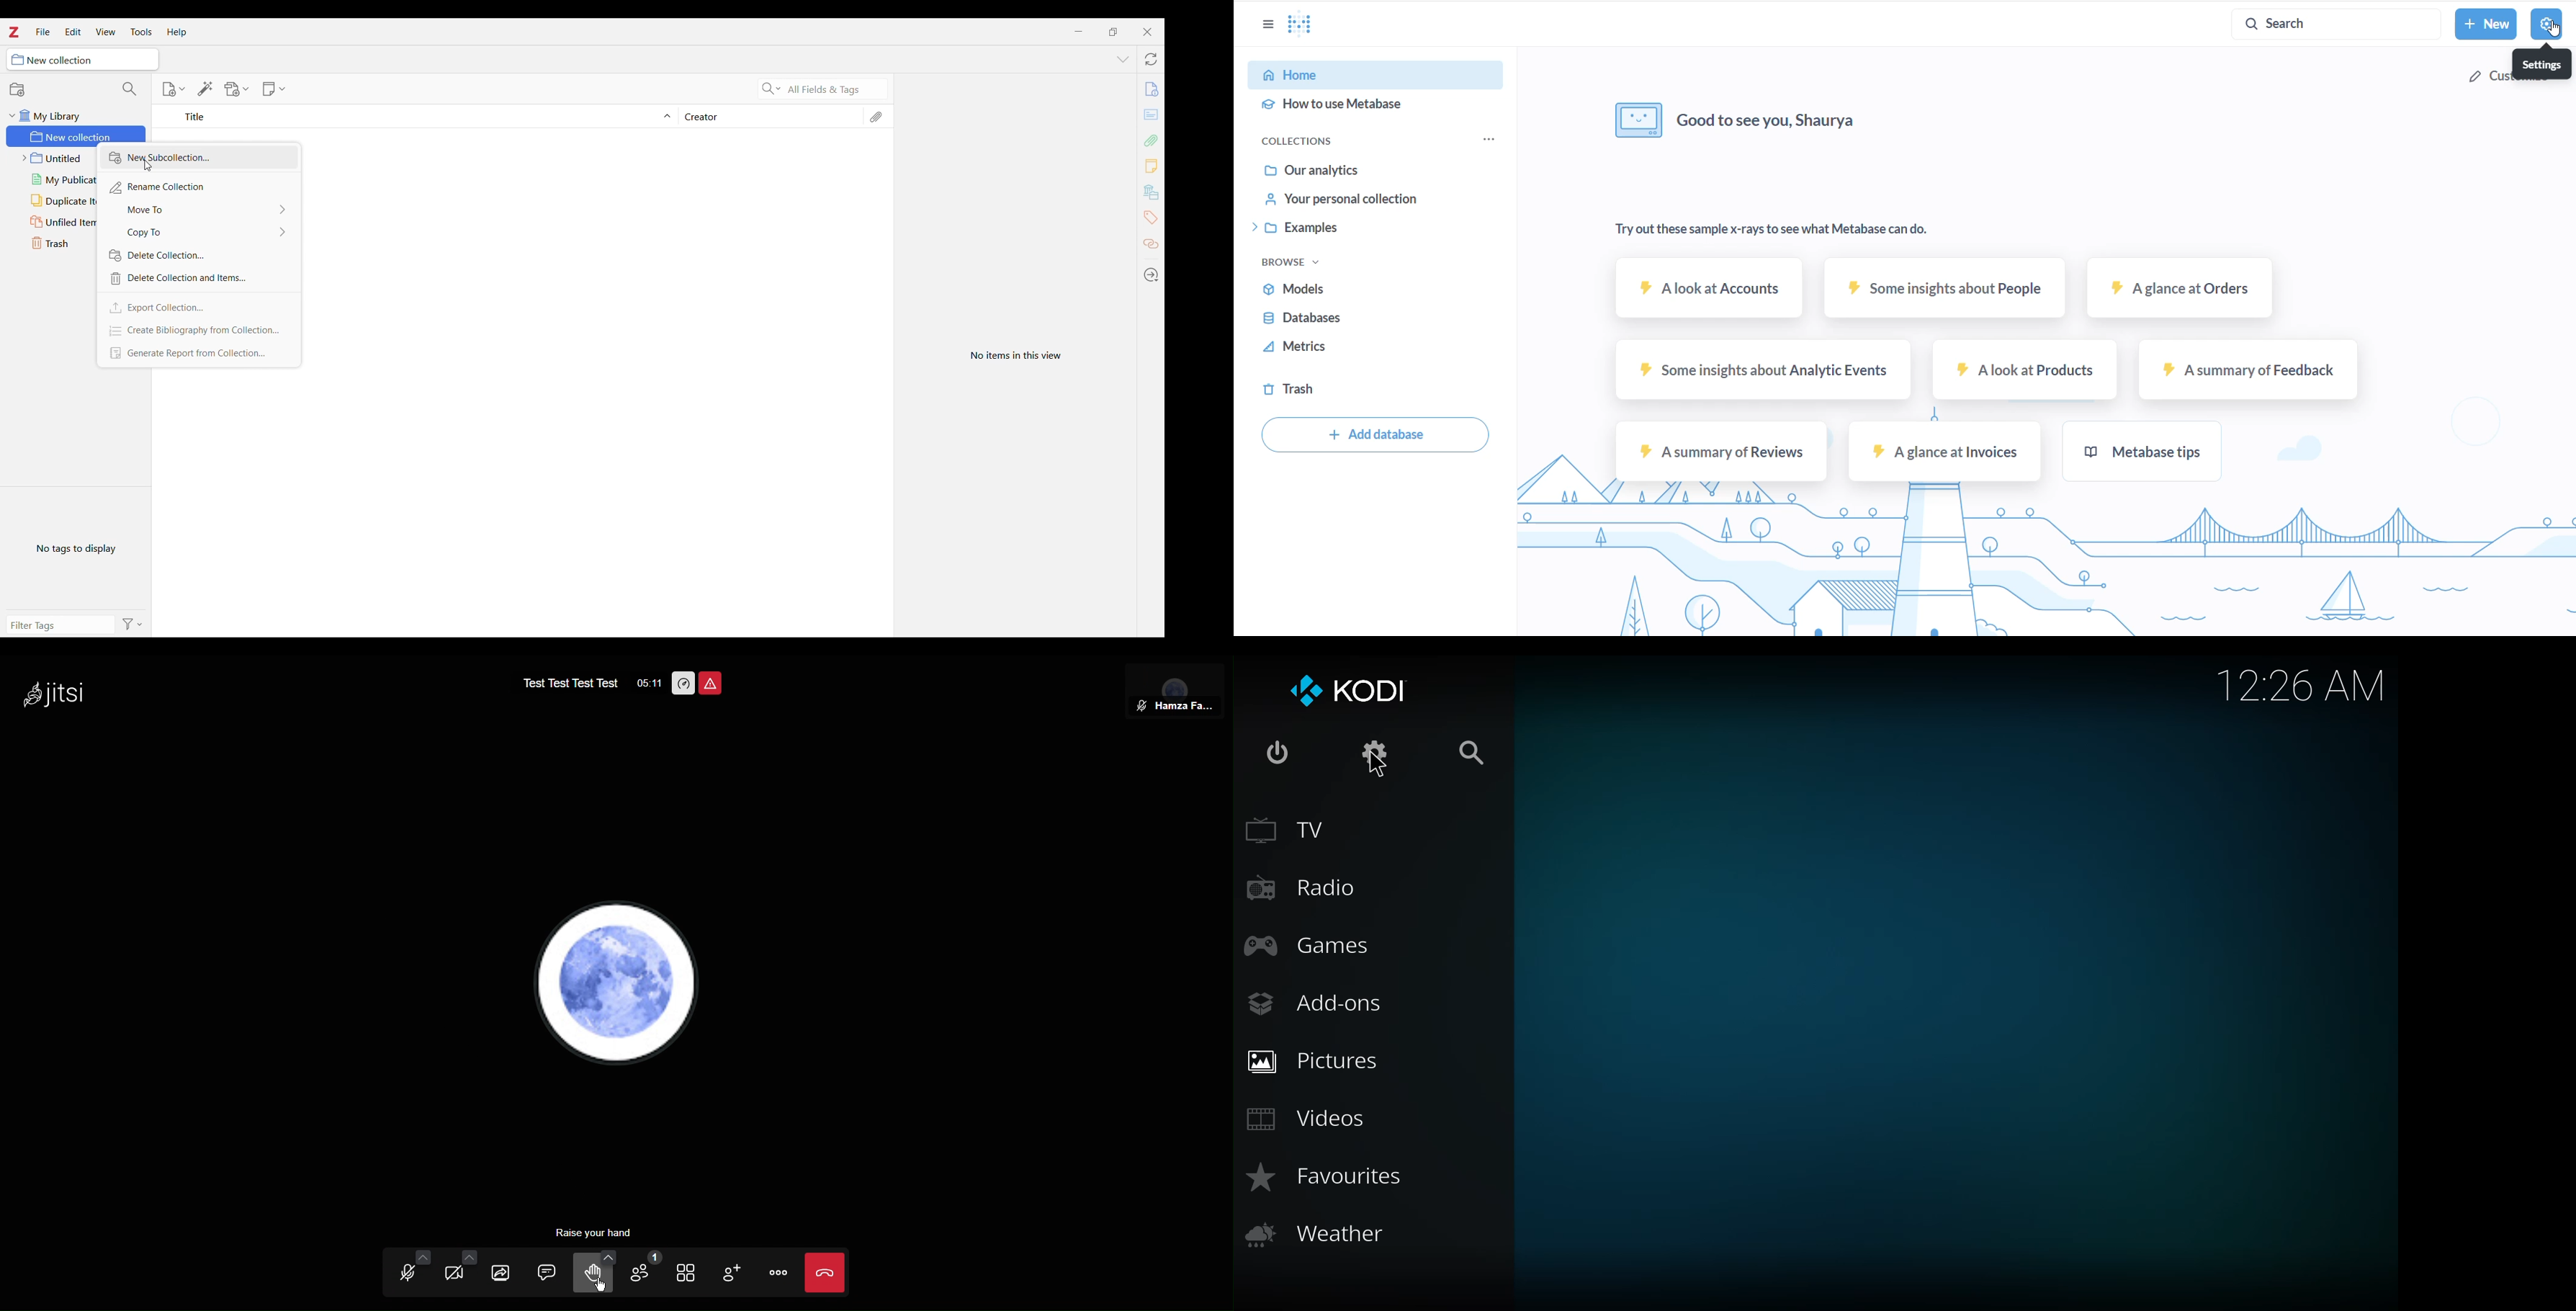 This screenshot has height=1316, width=2576. What do you see at coordinates (1152, 275) in the screenshot?
I see `Locate` at bounding box center [1152, 275].